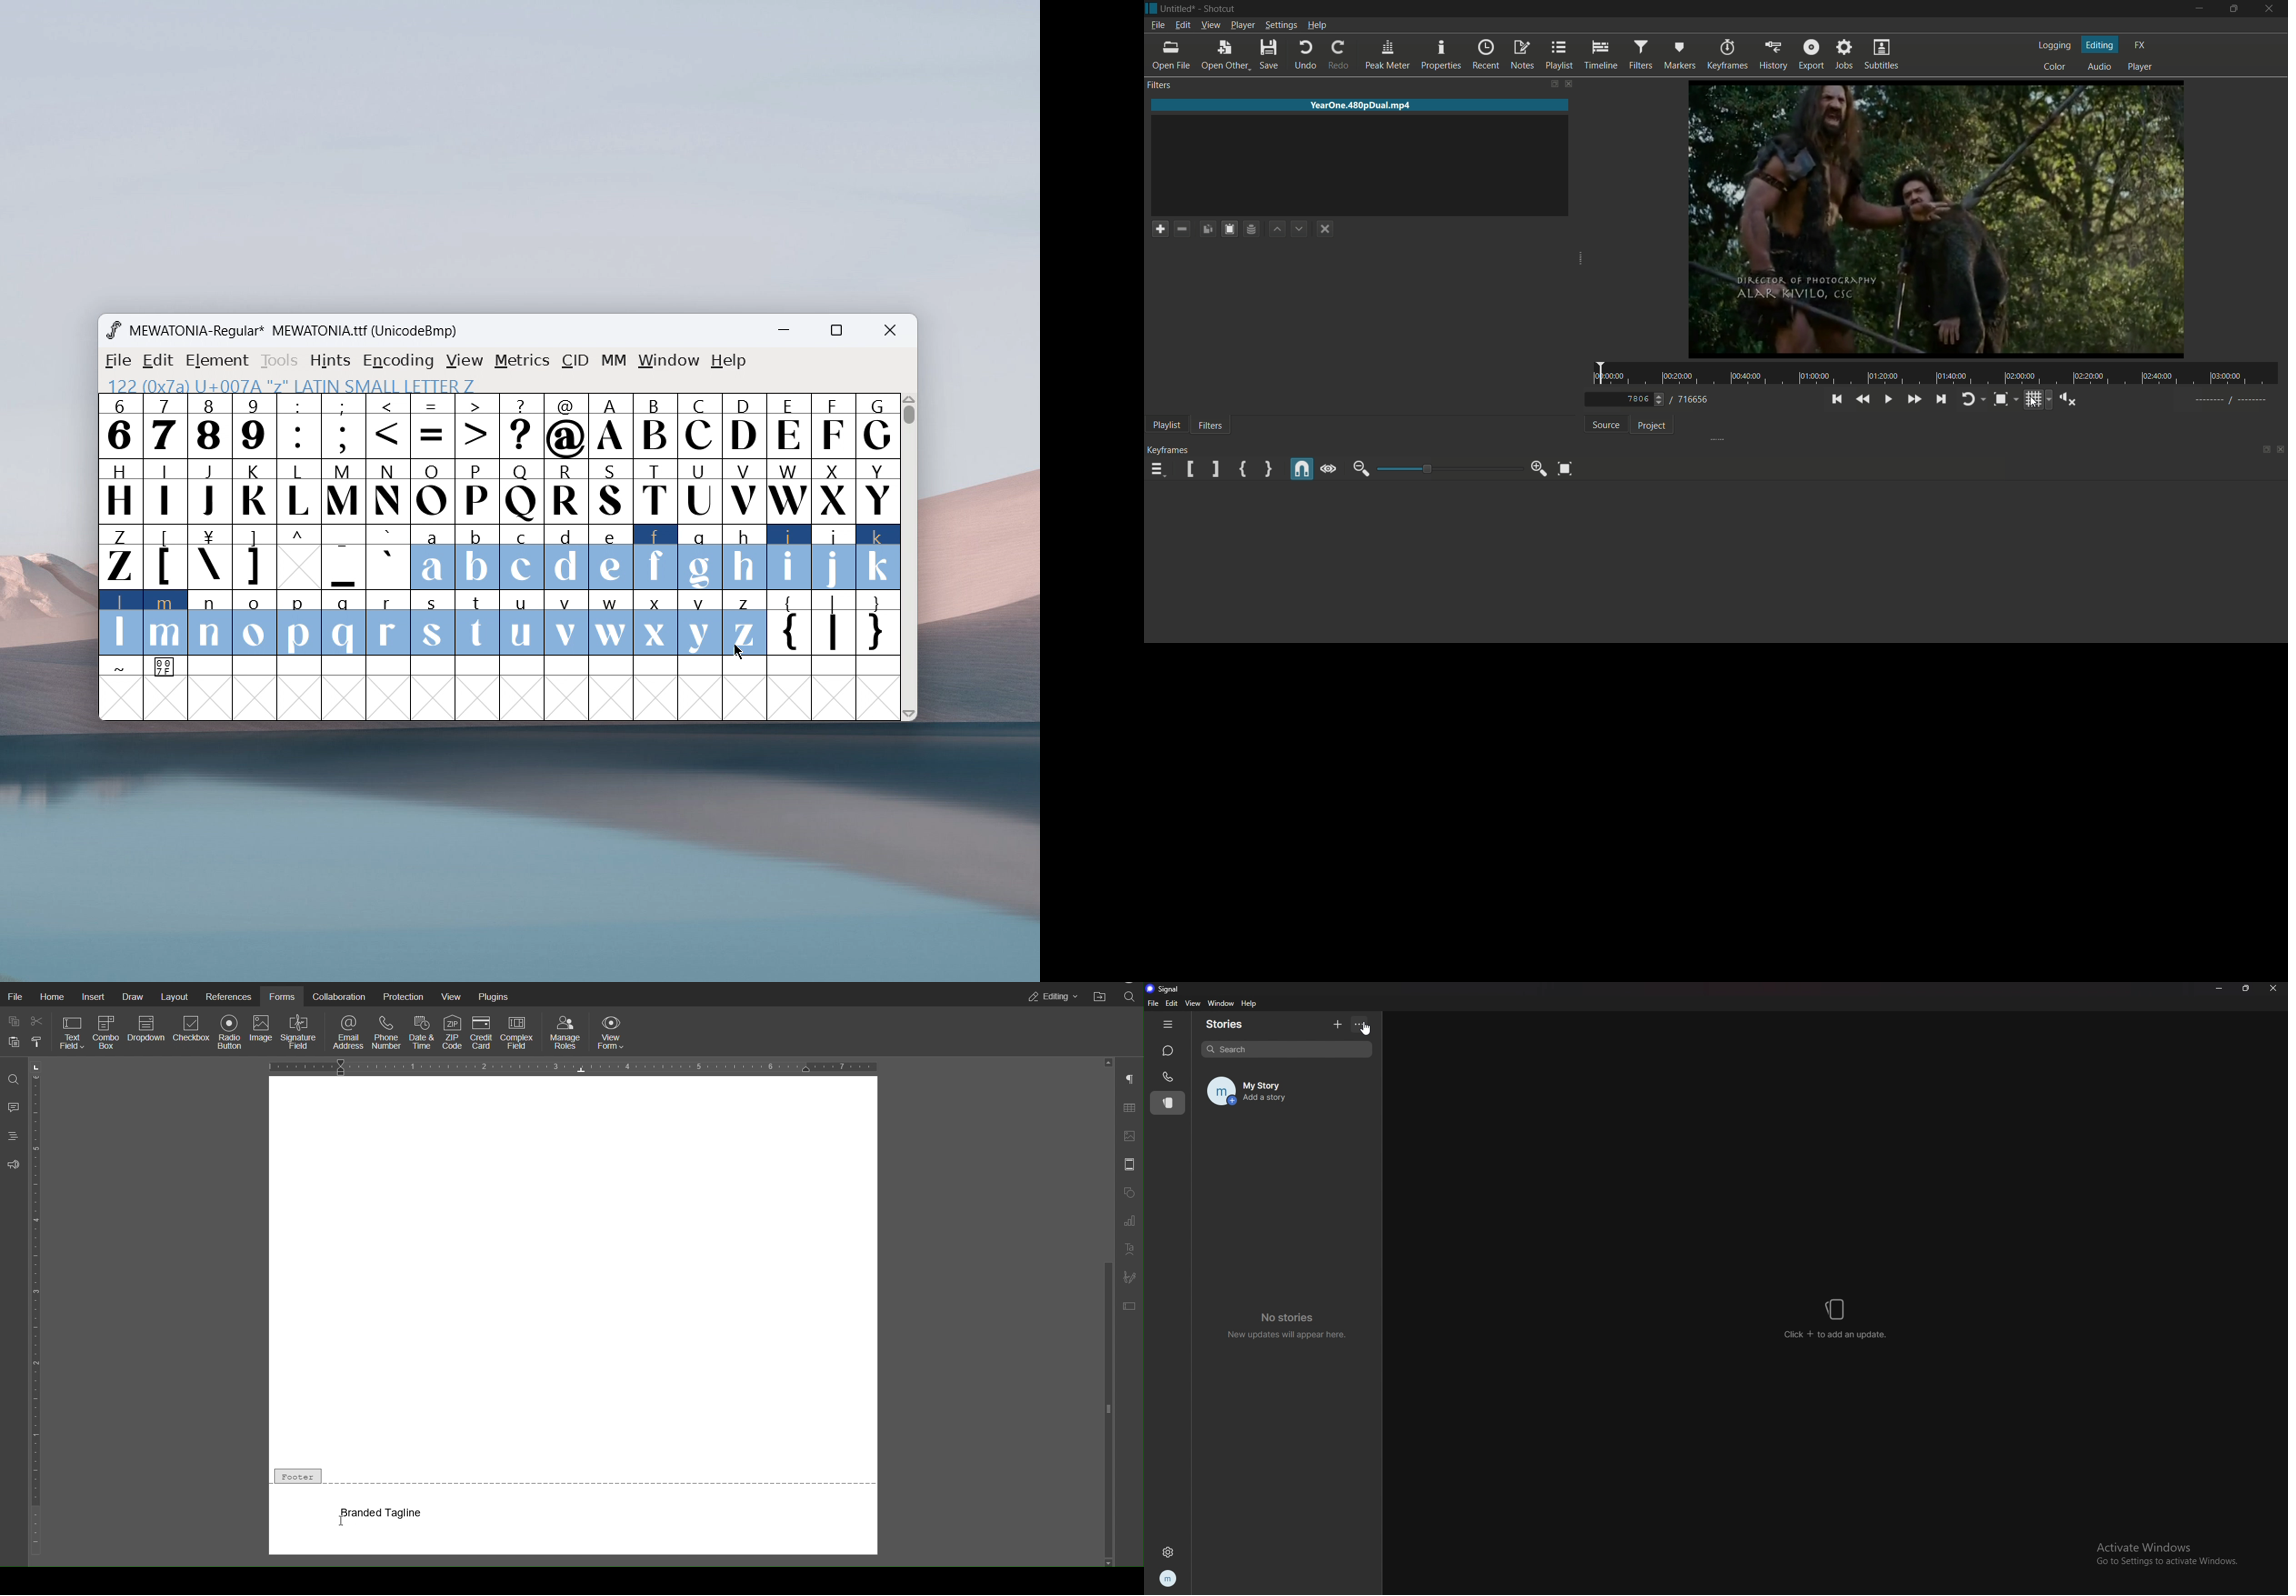 This screenshot has width=2296, height=1596. I want to click on file menu, so click(1157, 26).